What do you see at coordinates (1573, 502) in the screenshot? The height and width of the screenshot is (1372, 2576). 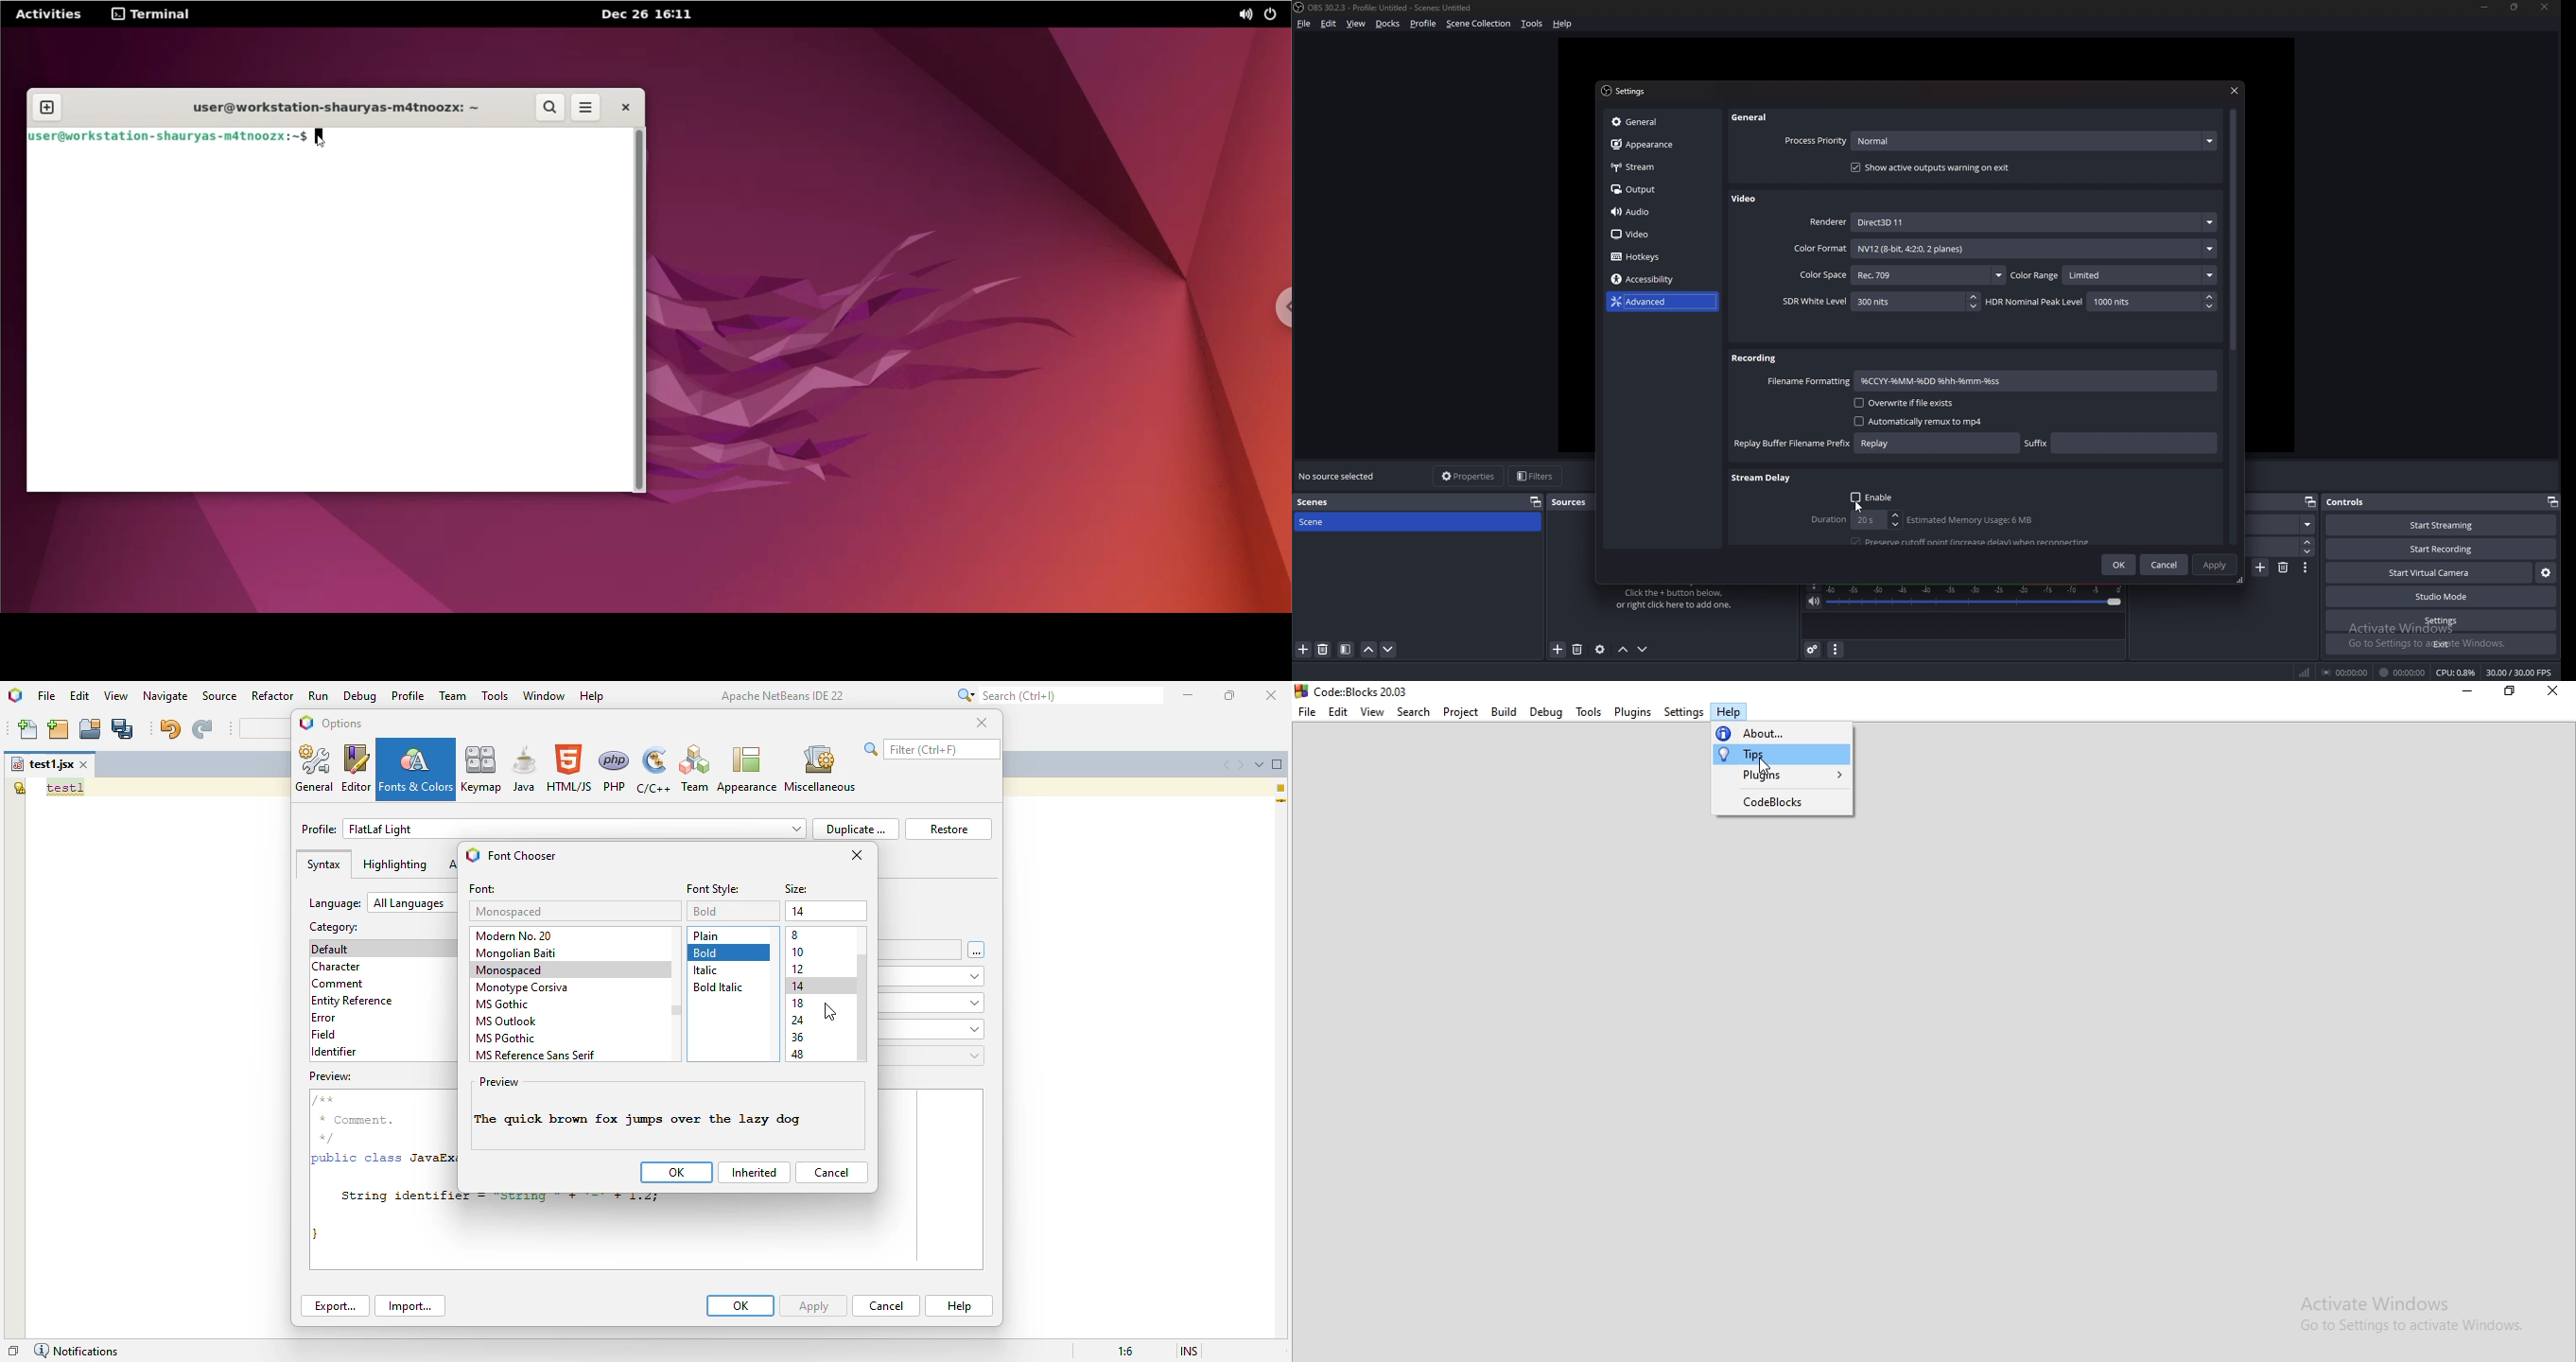 I see `sources` at bounding box center [1573, 502].